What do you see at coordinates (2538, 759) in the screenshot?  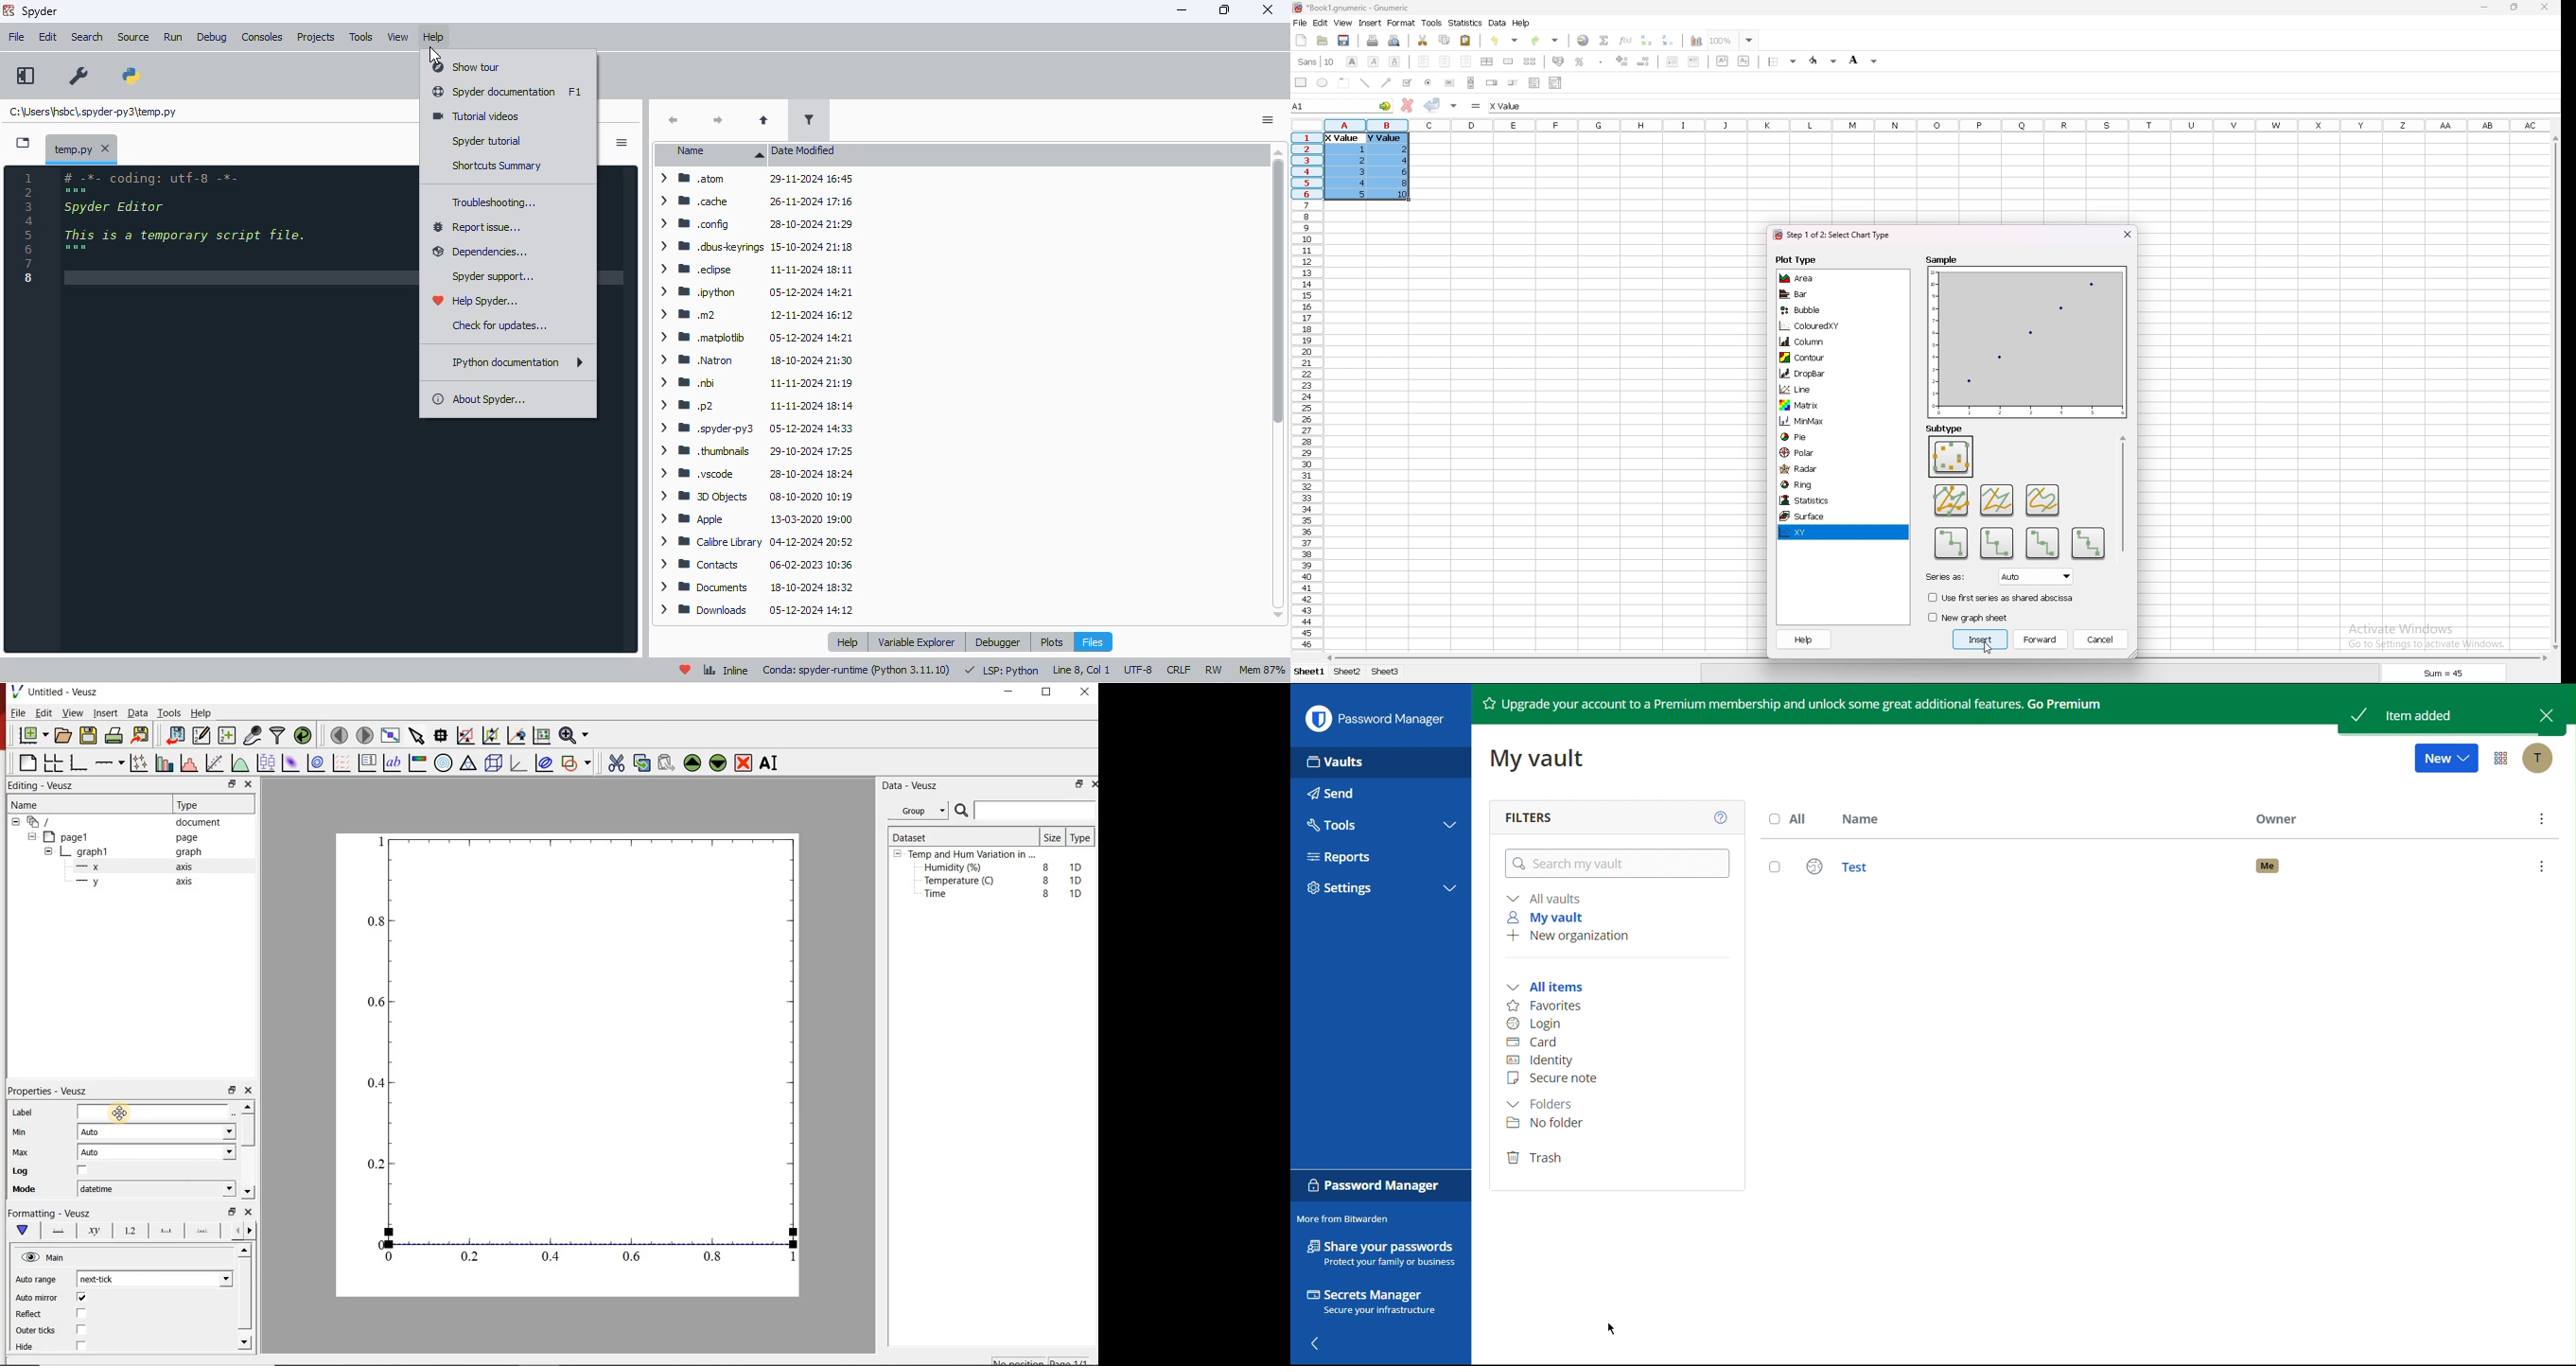 I see `Account` at bounding box center [2538, 759].